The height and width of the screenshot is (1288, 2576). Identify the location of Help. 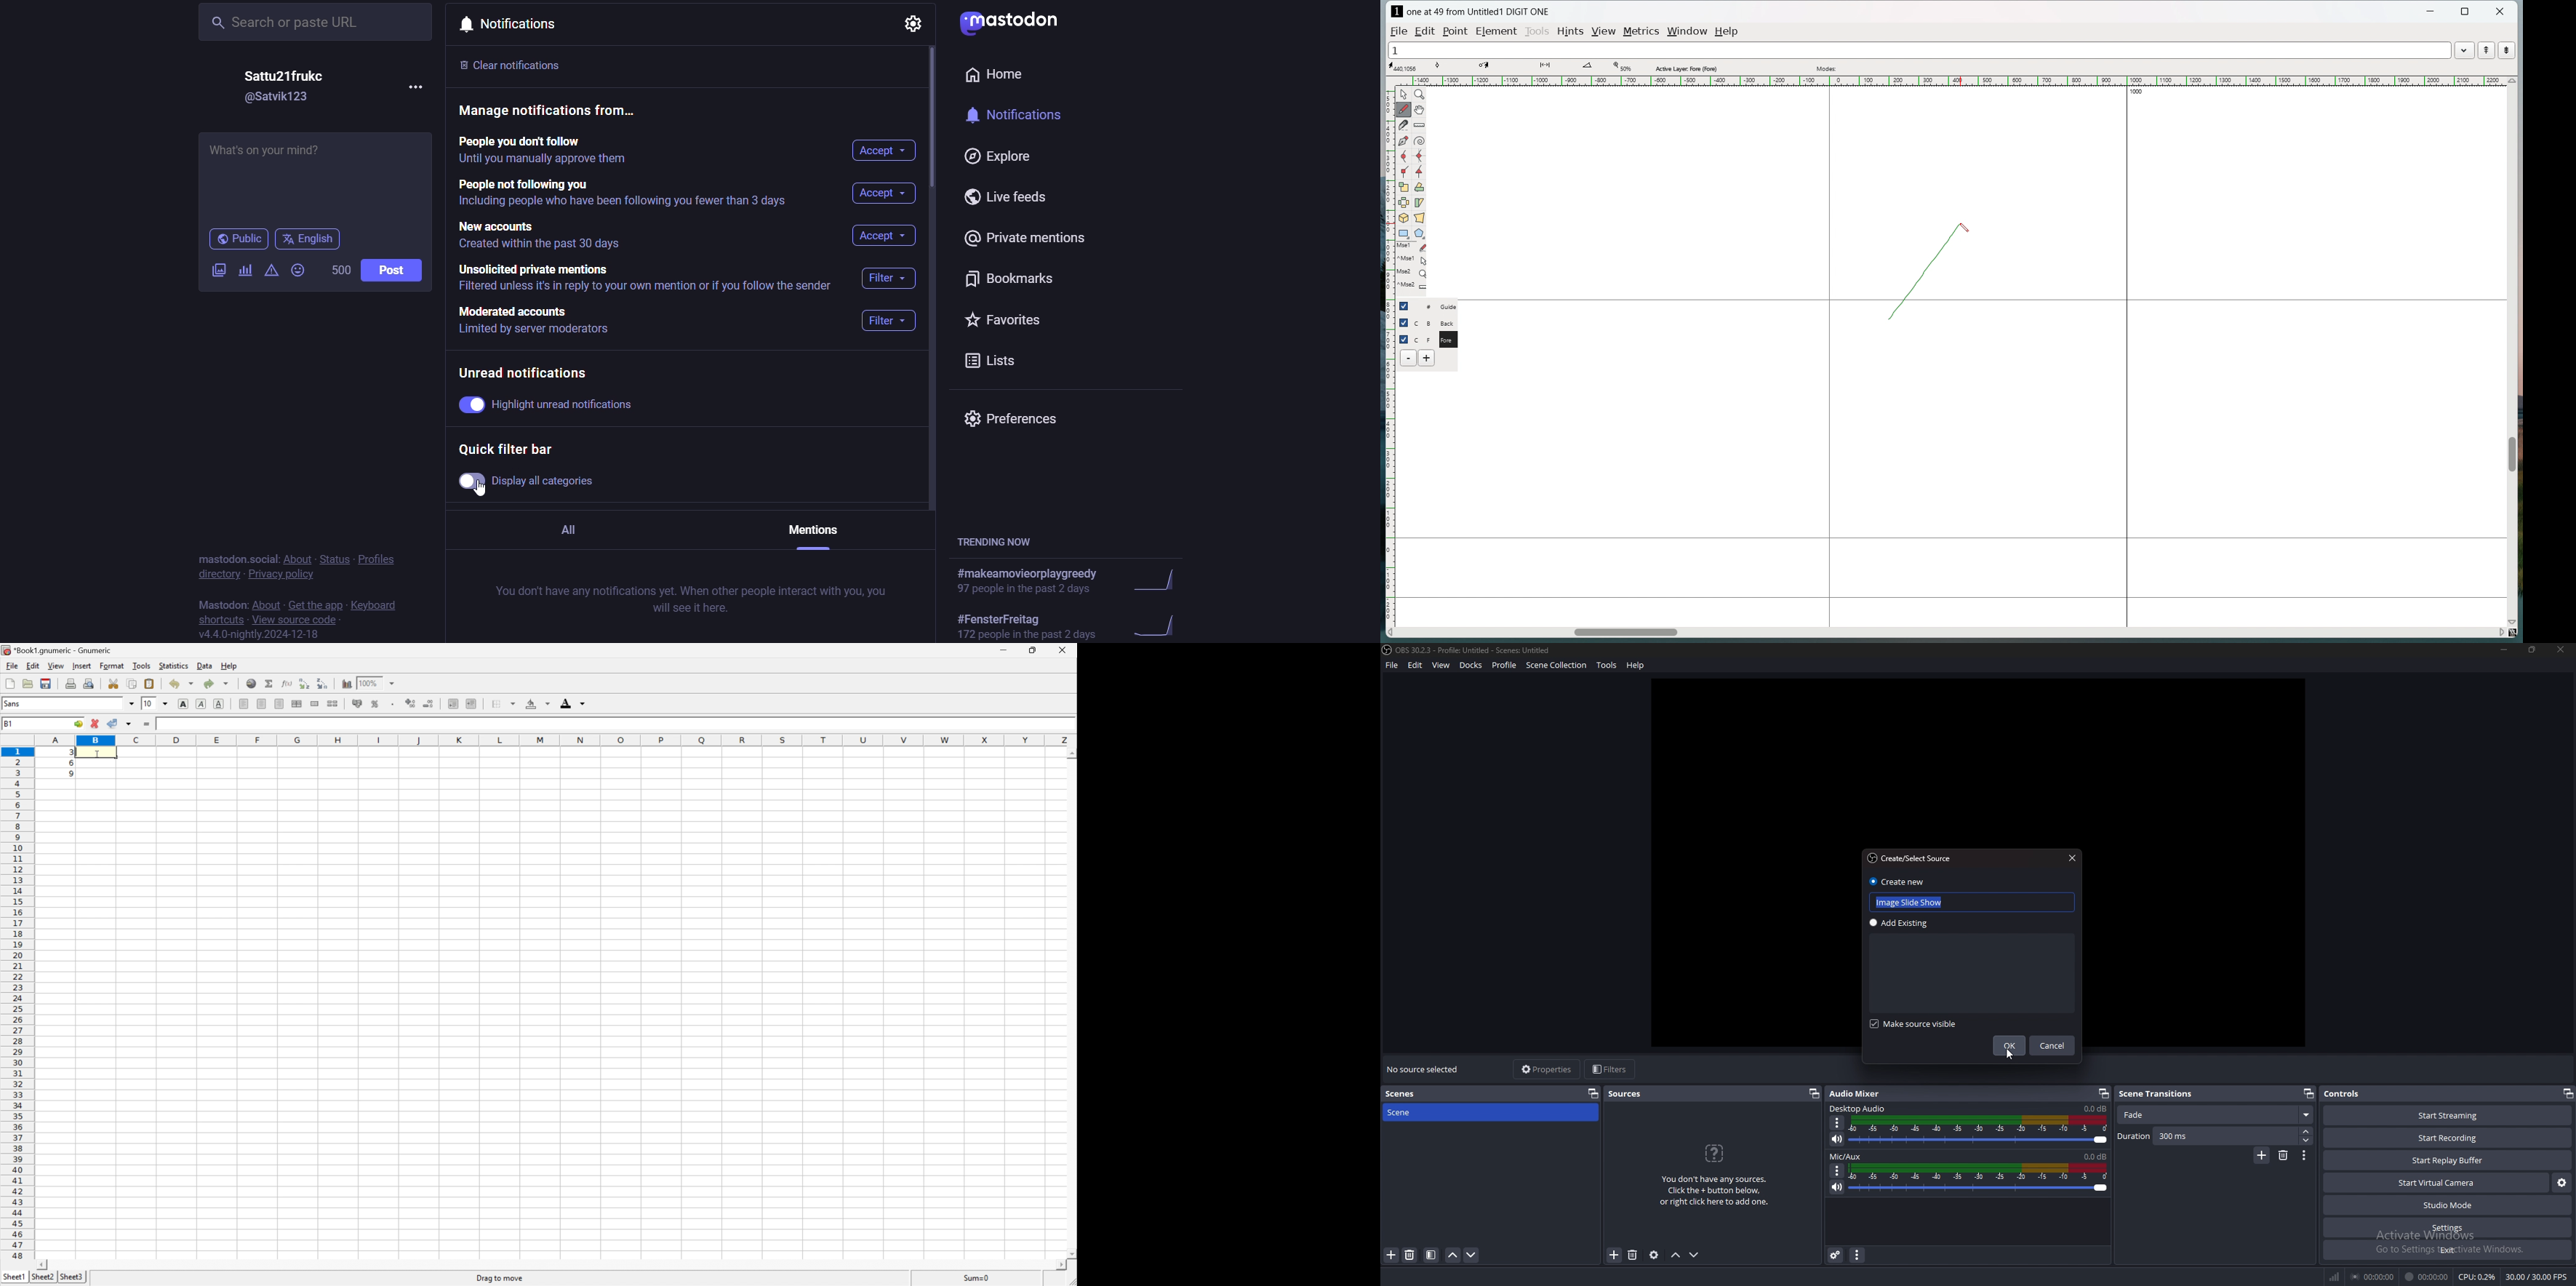
(229, 665).